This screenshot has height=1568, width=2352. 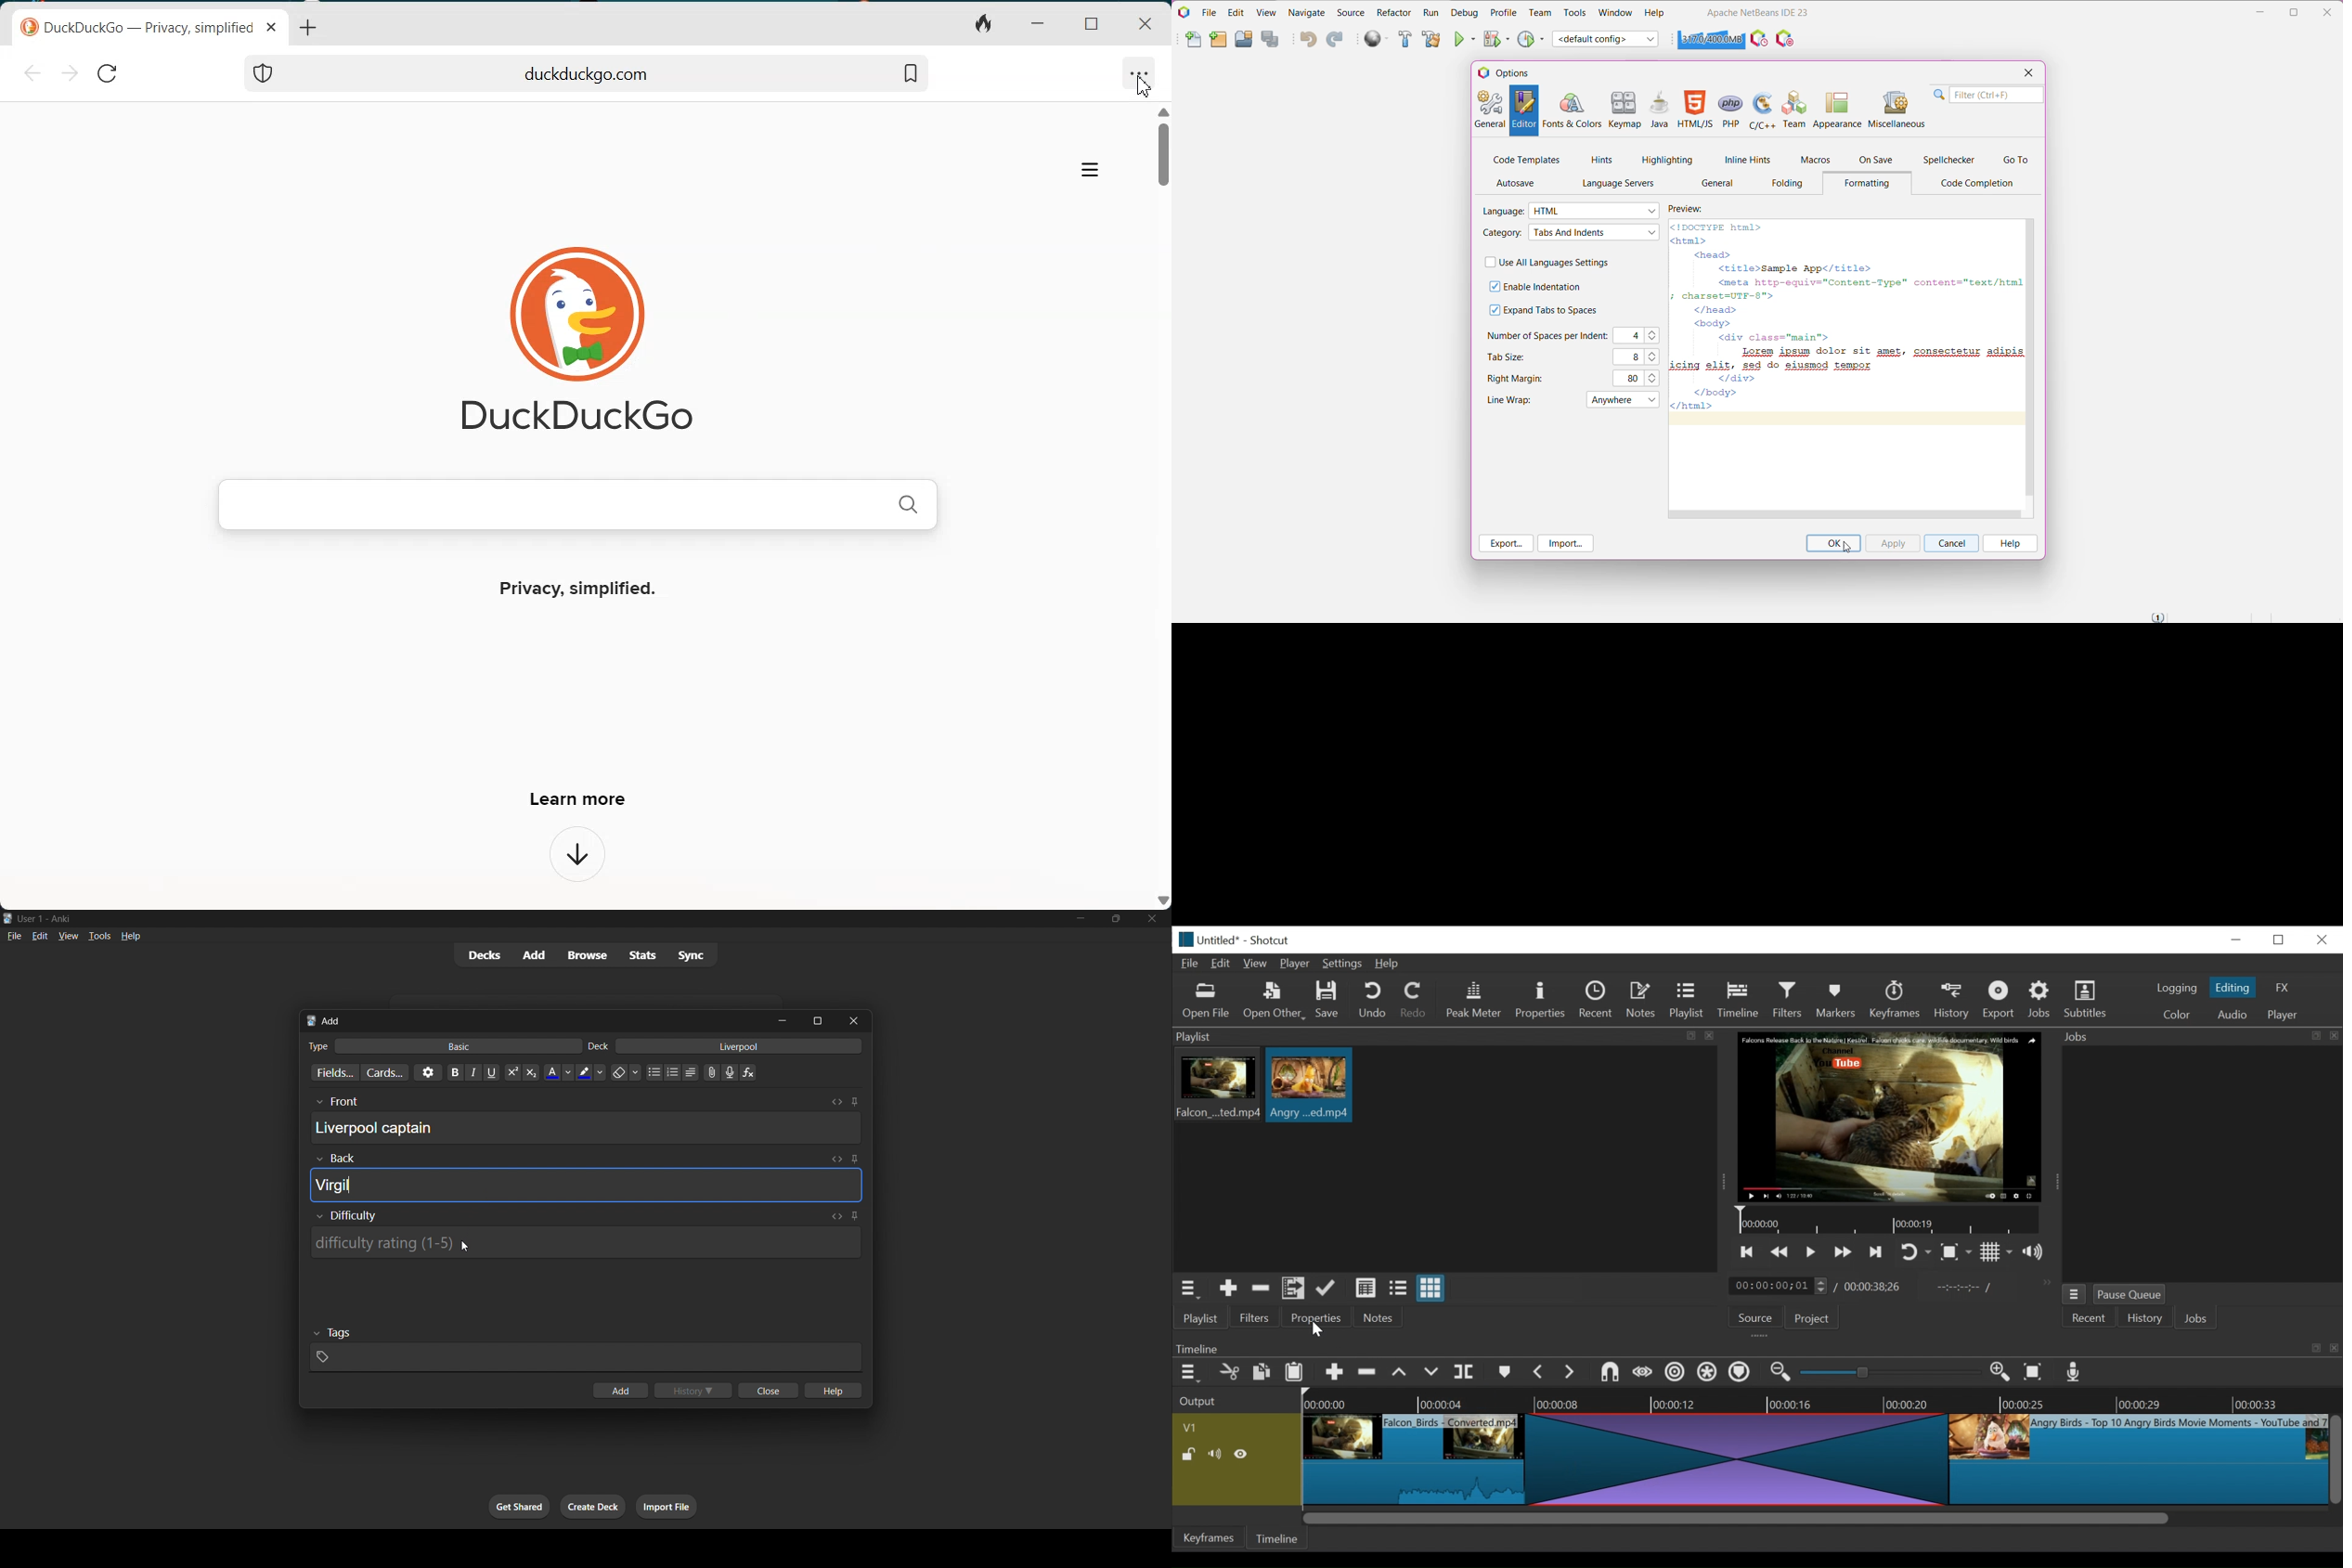 I want to click on Open new tab, so click(x=306, y=27).